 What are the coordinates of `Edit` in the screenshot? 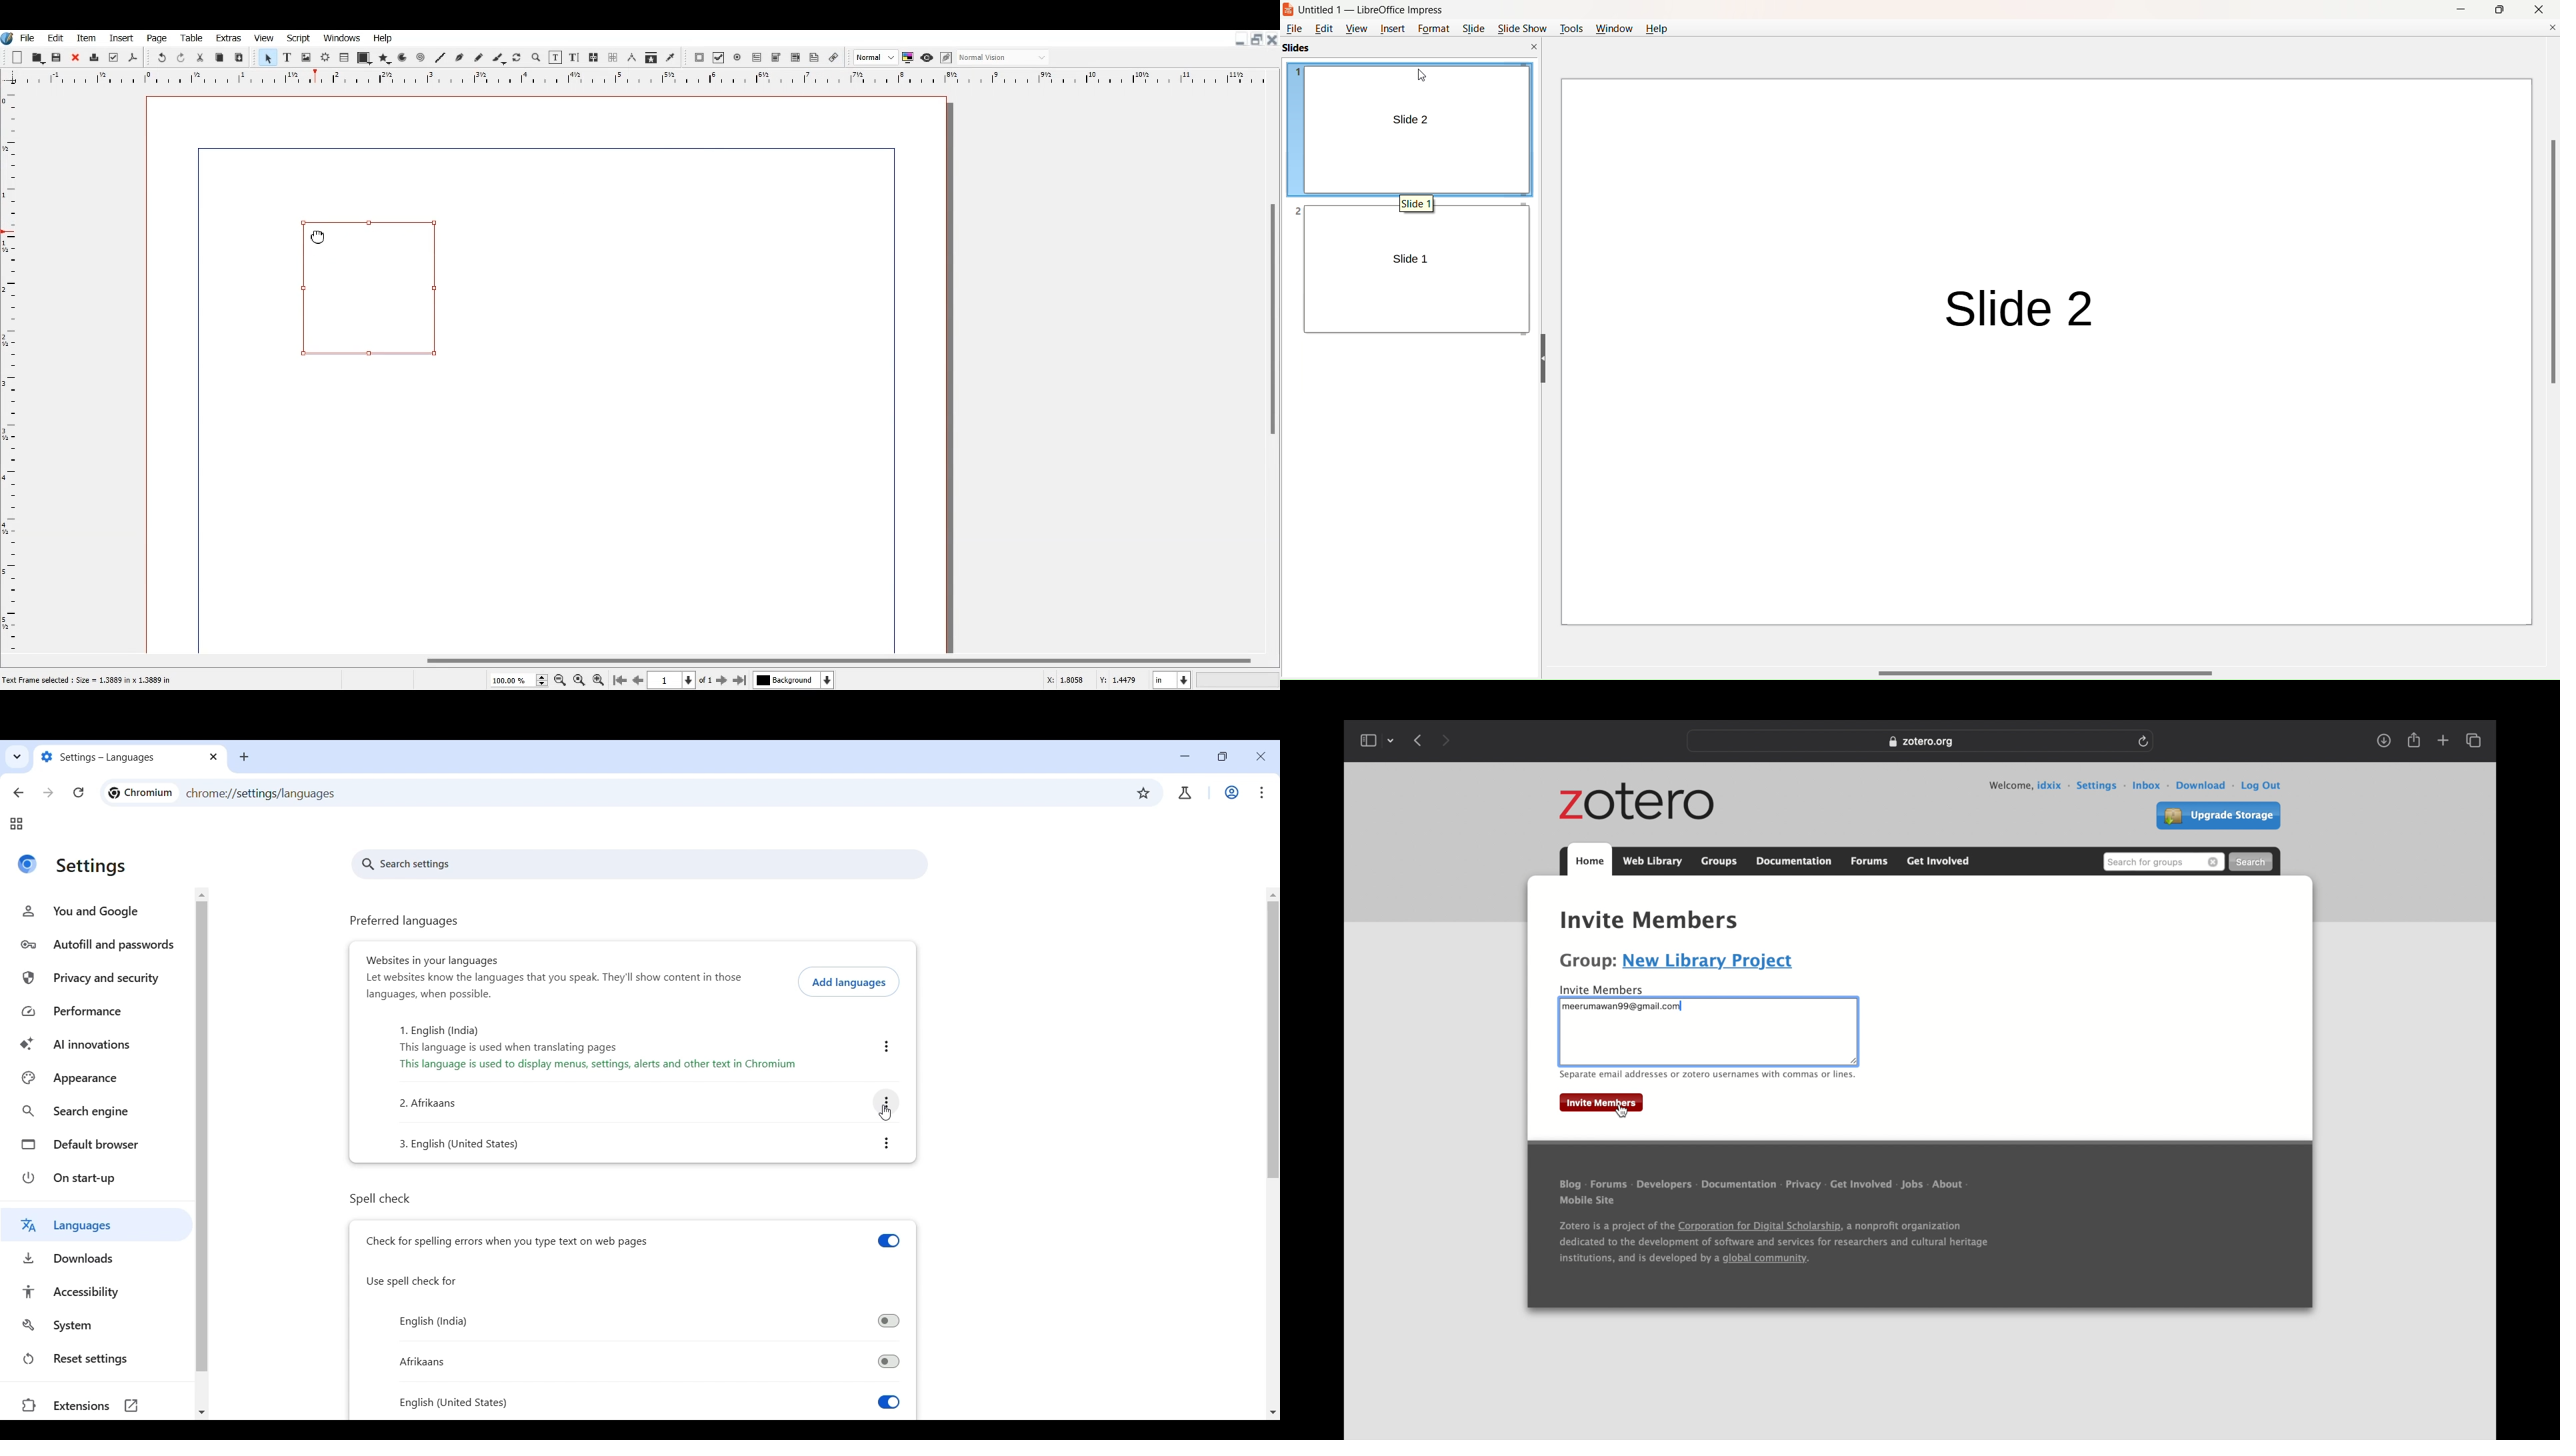 It's located at (54, 37).